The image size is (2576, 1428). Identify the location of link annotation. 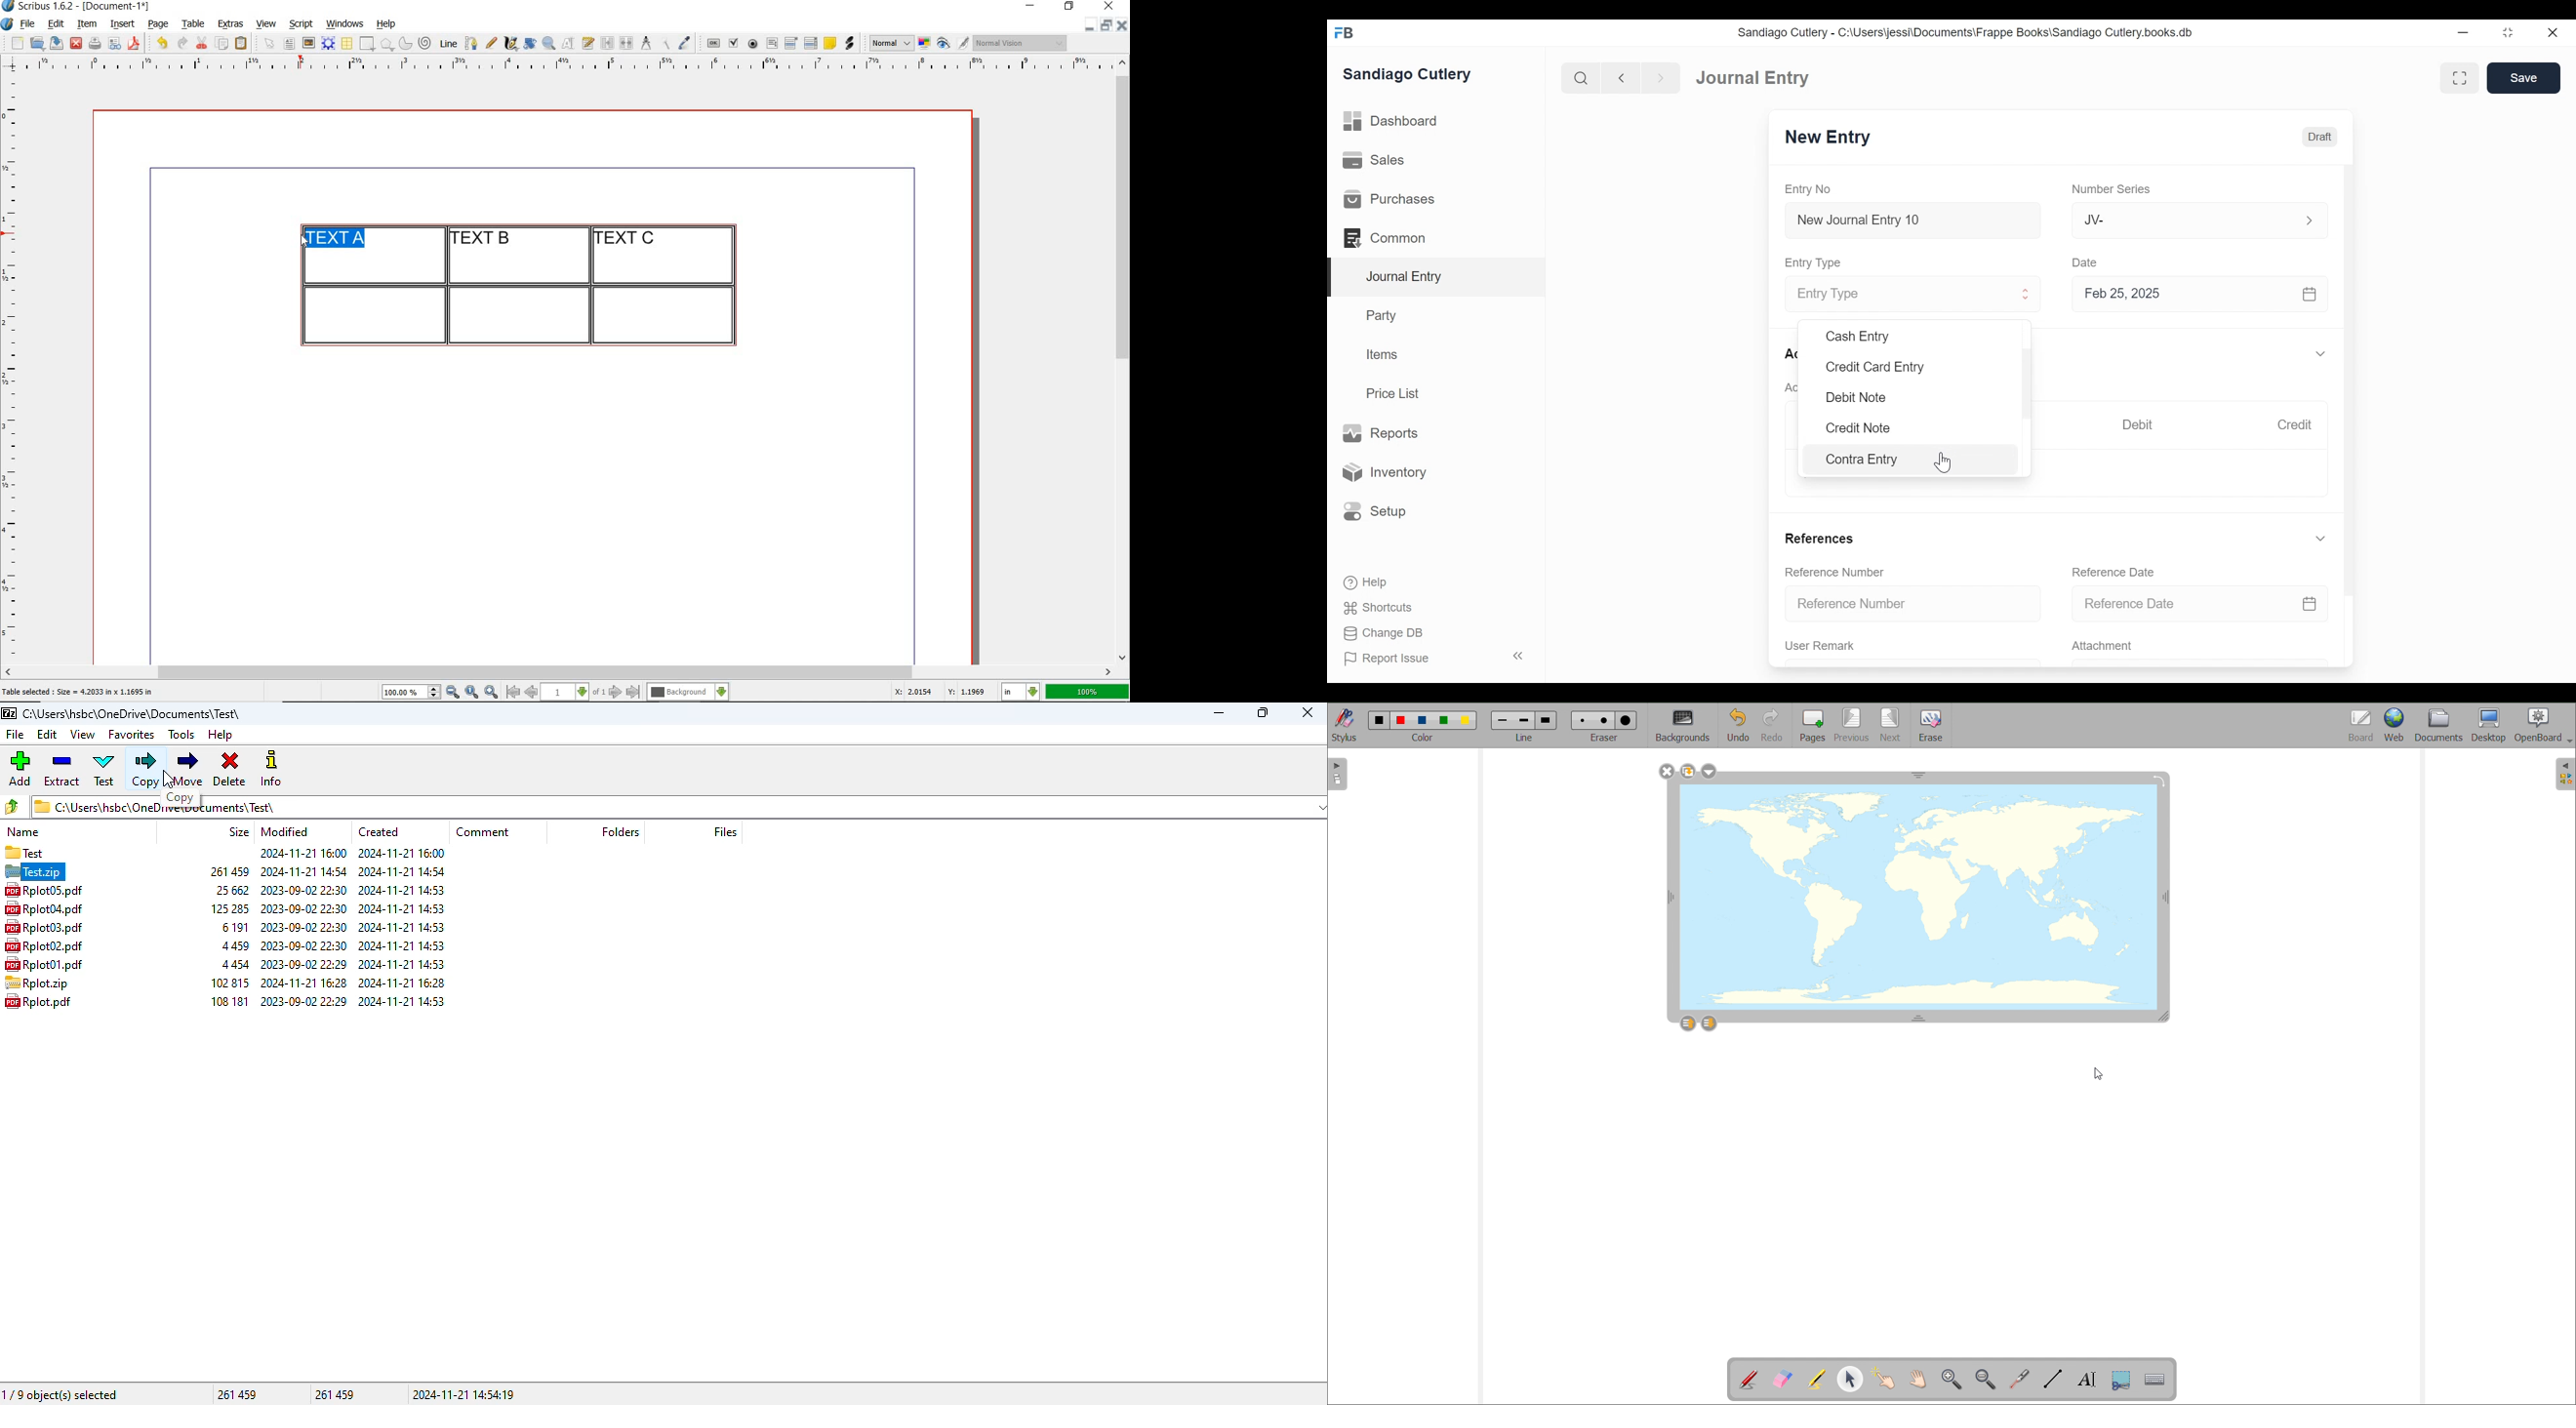
(851, 43).